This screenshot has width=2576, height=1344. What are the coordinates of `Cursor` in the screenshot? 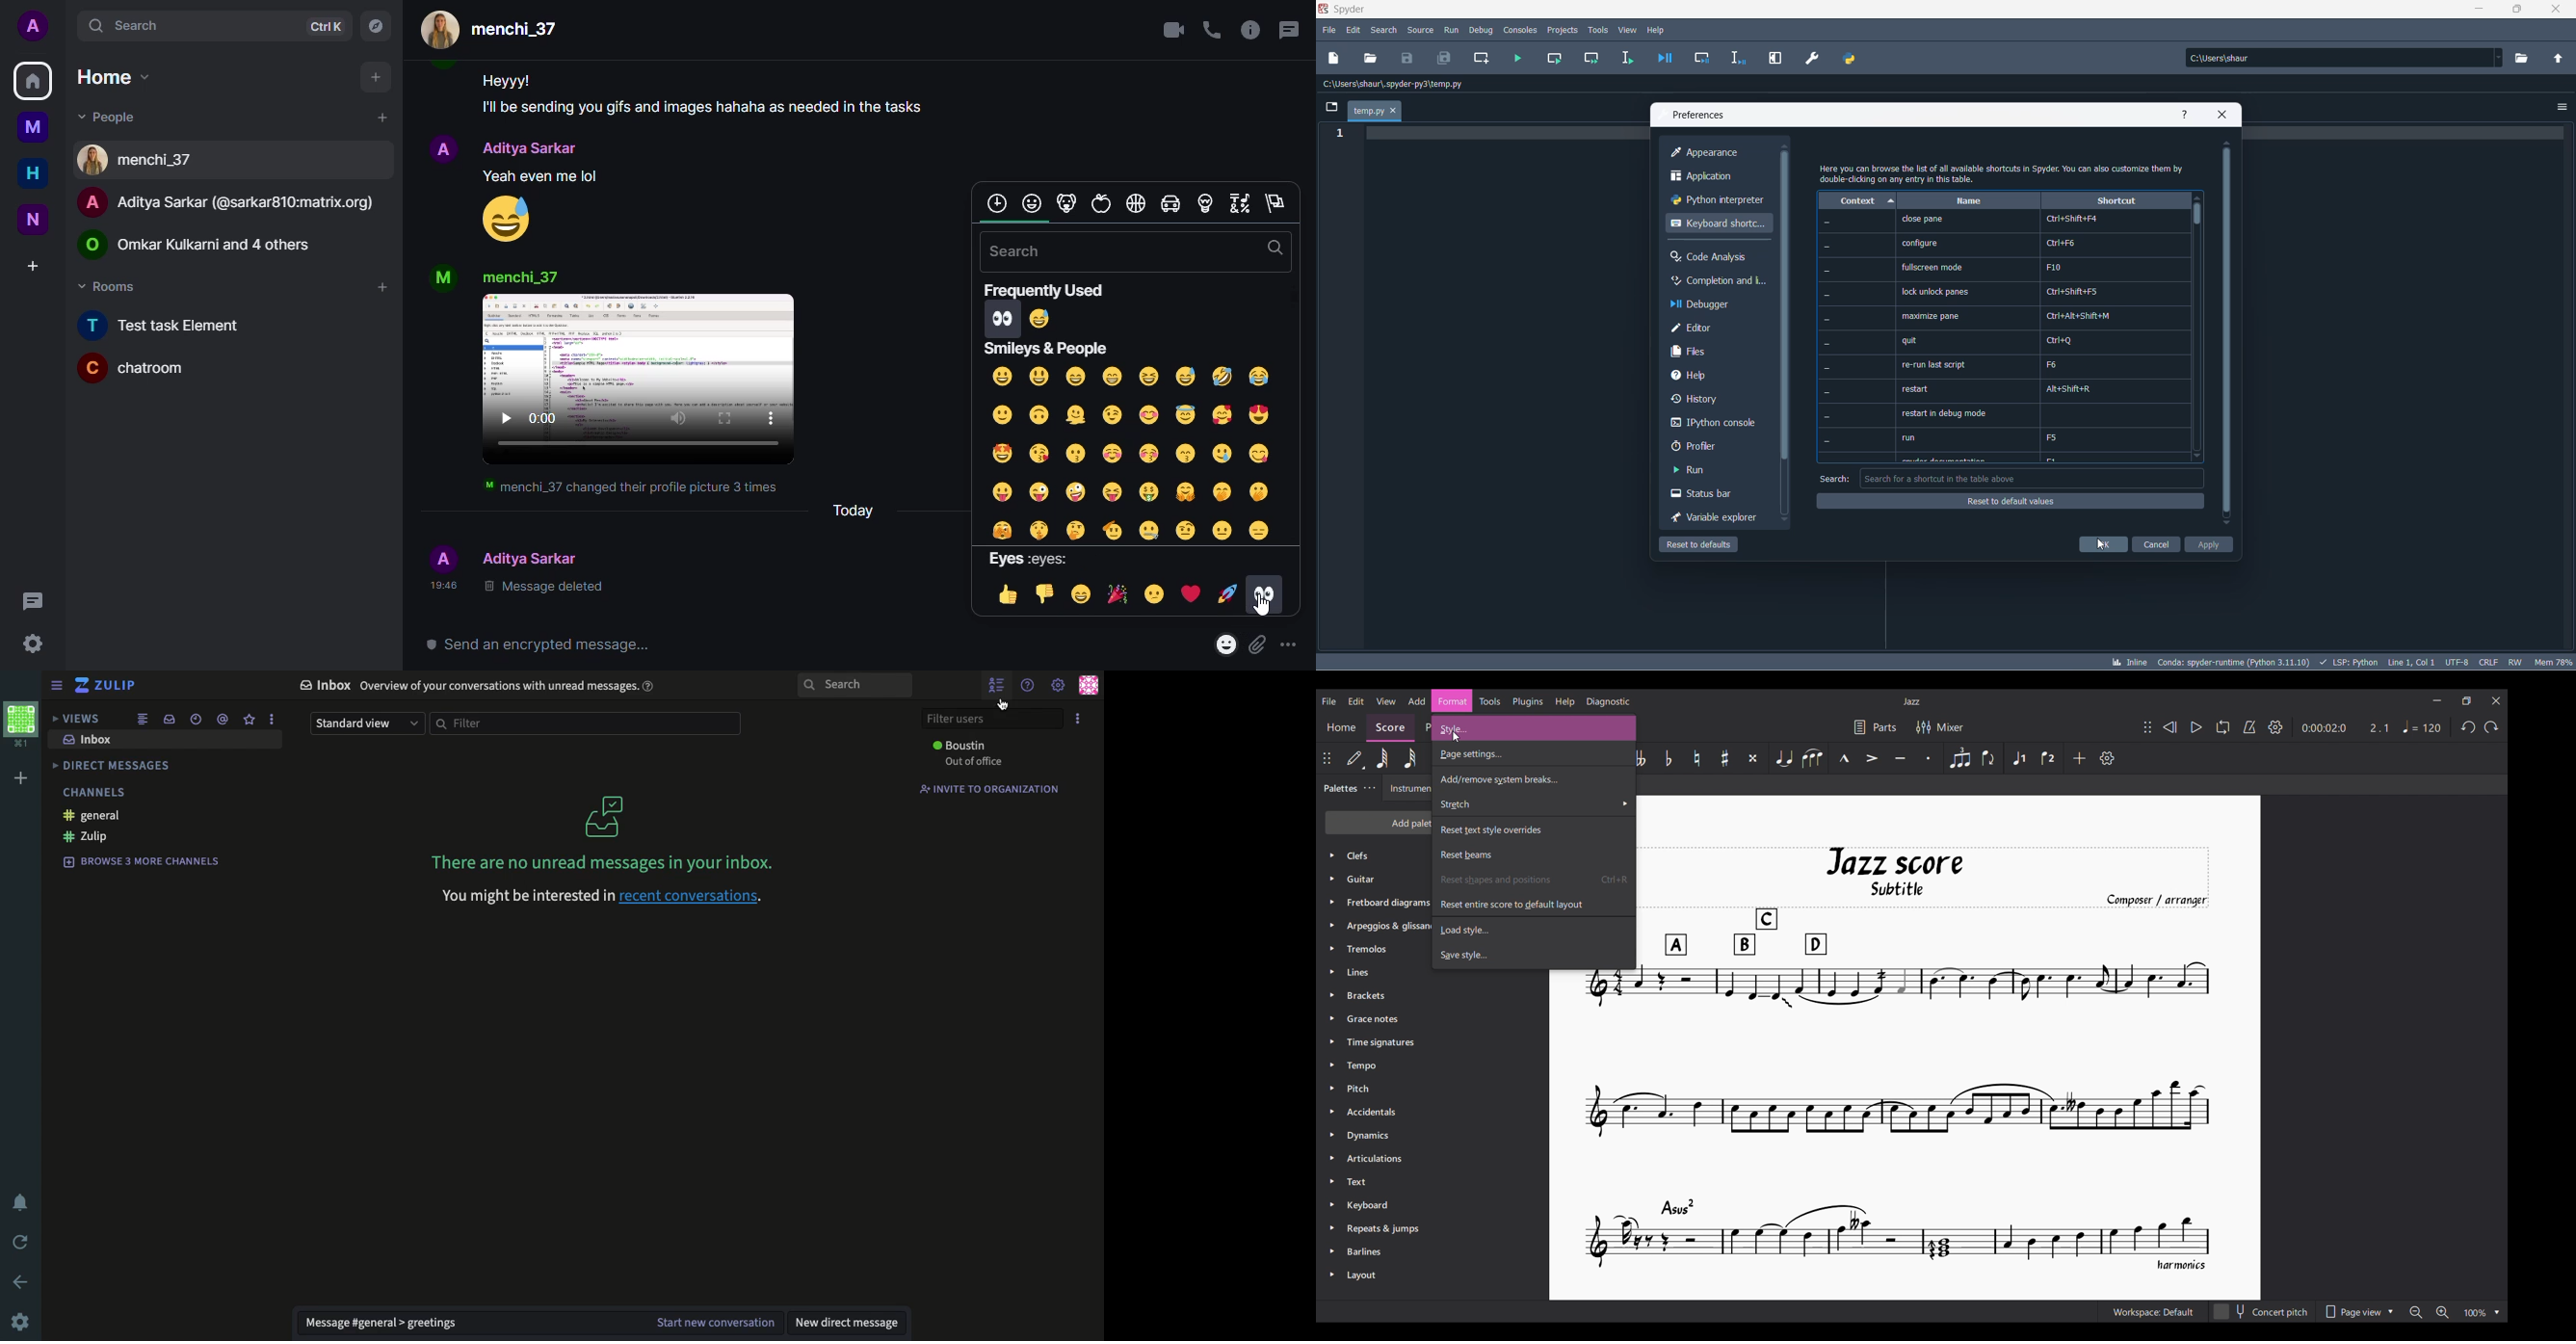 It's located at (1466, 734).